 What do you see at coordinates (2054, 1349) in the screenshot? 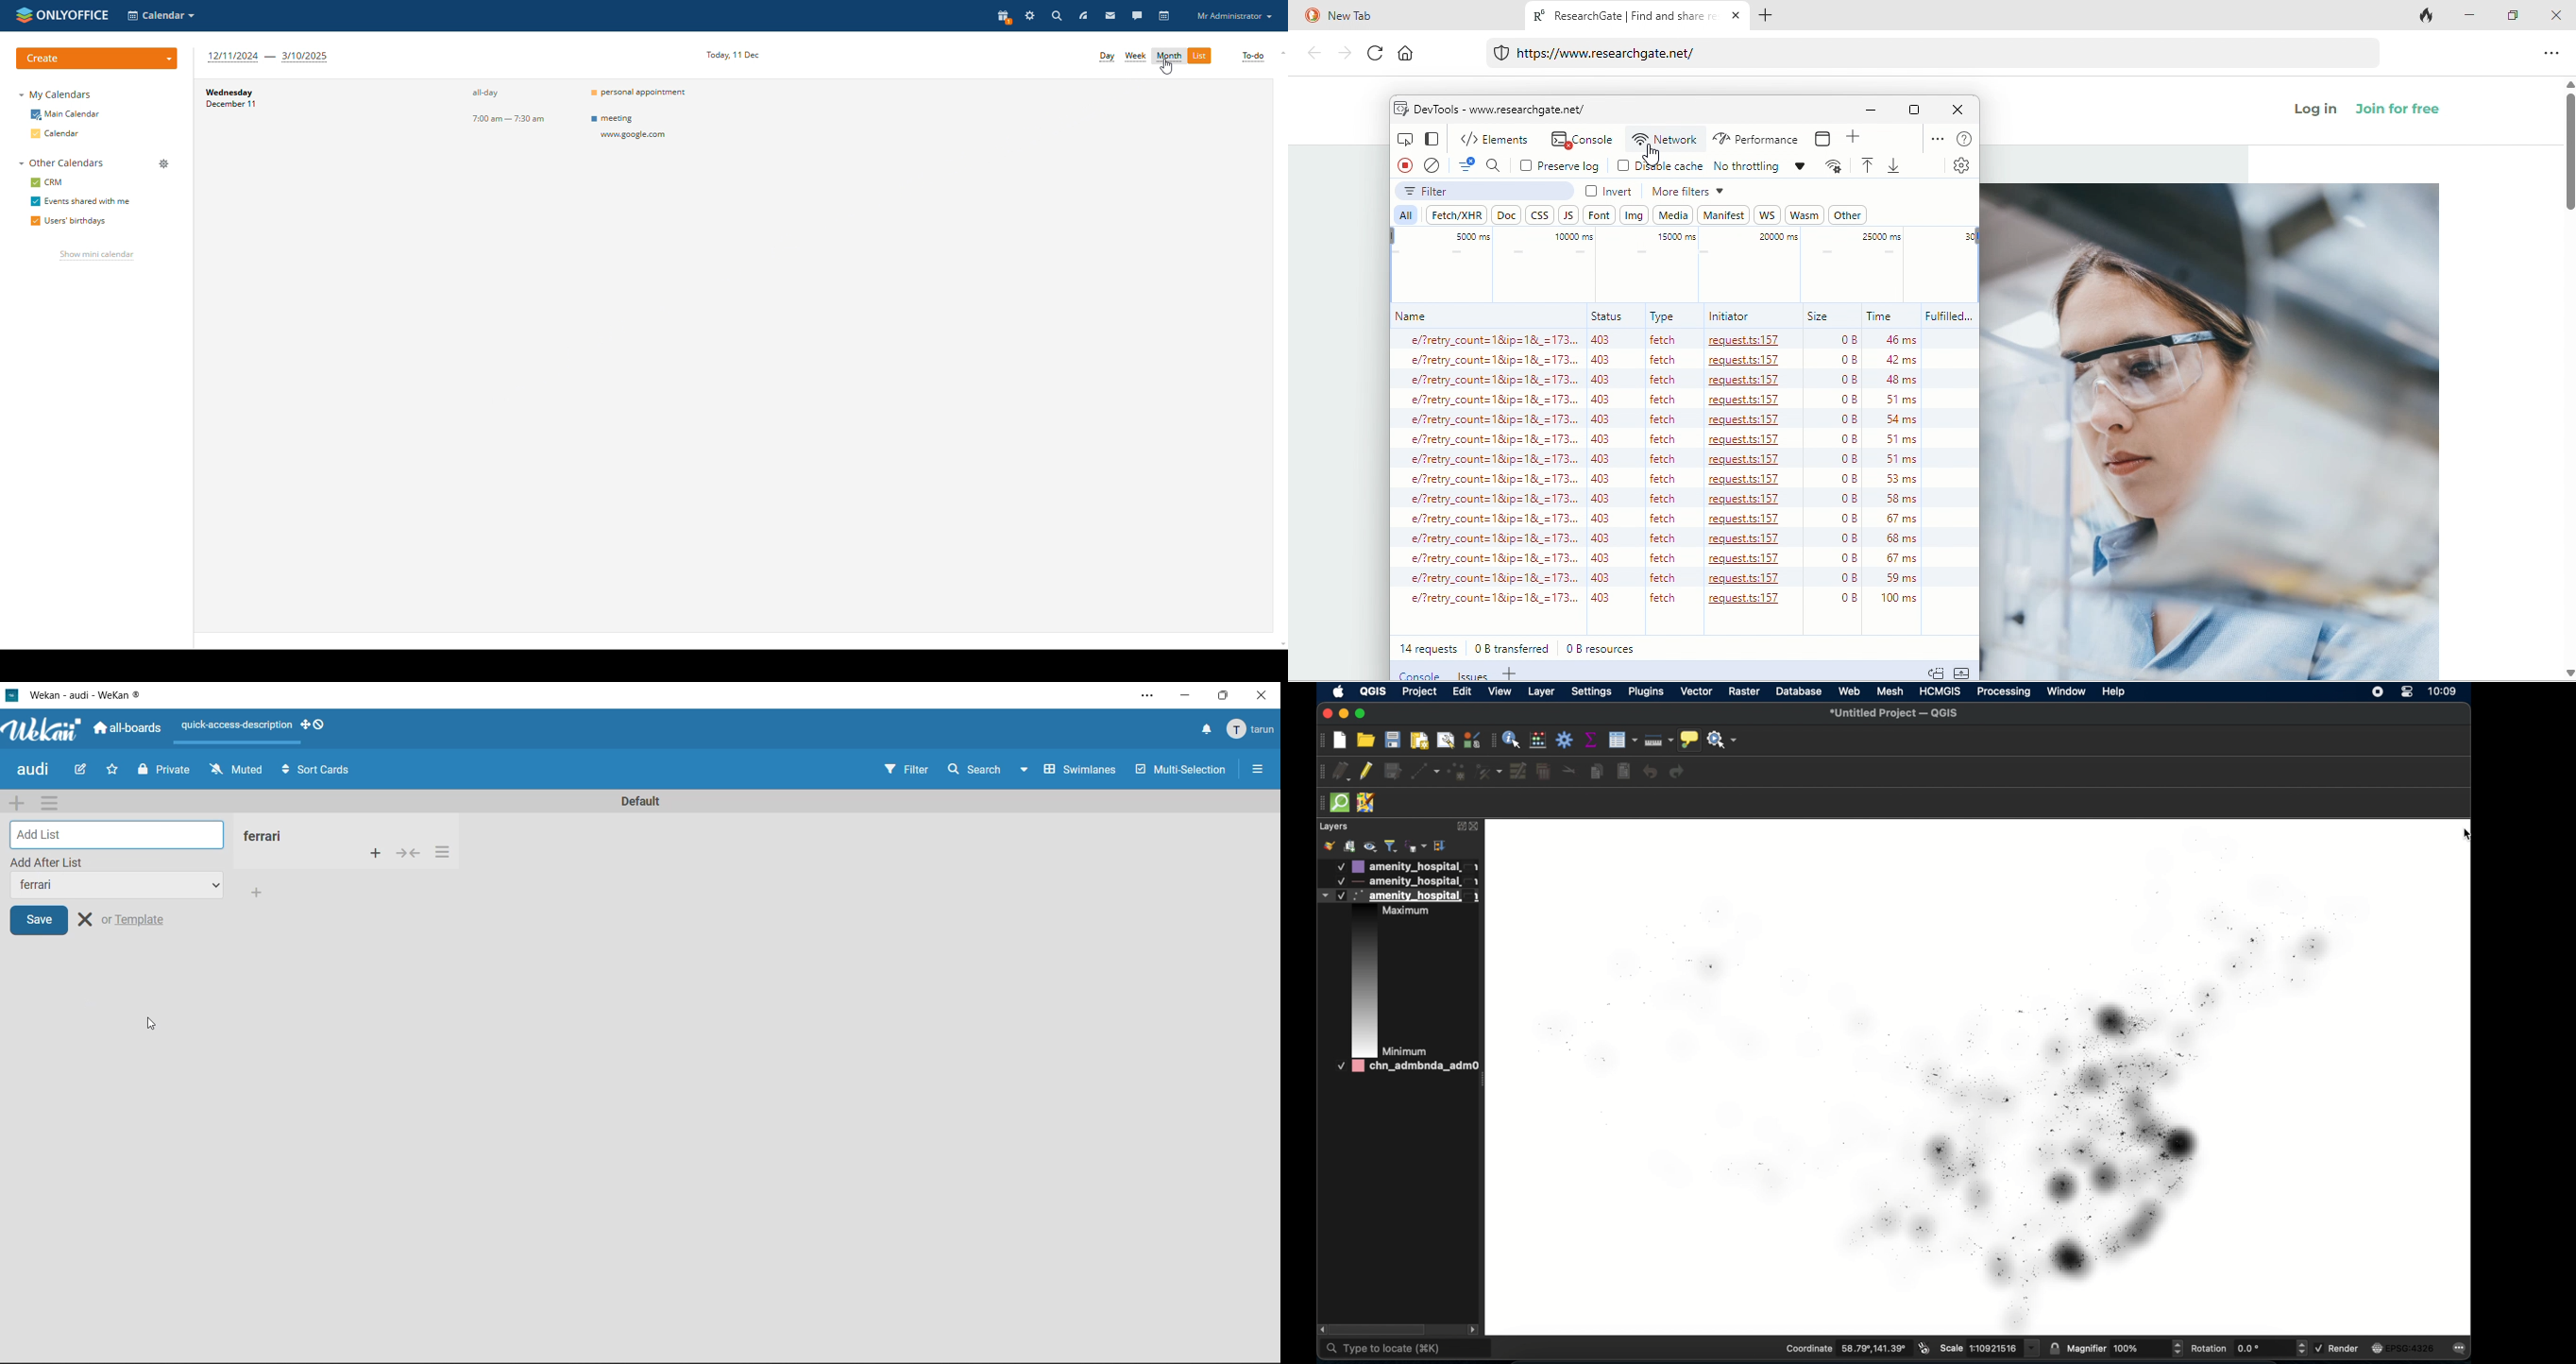
I see `lock scale` at bounding box center [2054, 1349].